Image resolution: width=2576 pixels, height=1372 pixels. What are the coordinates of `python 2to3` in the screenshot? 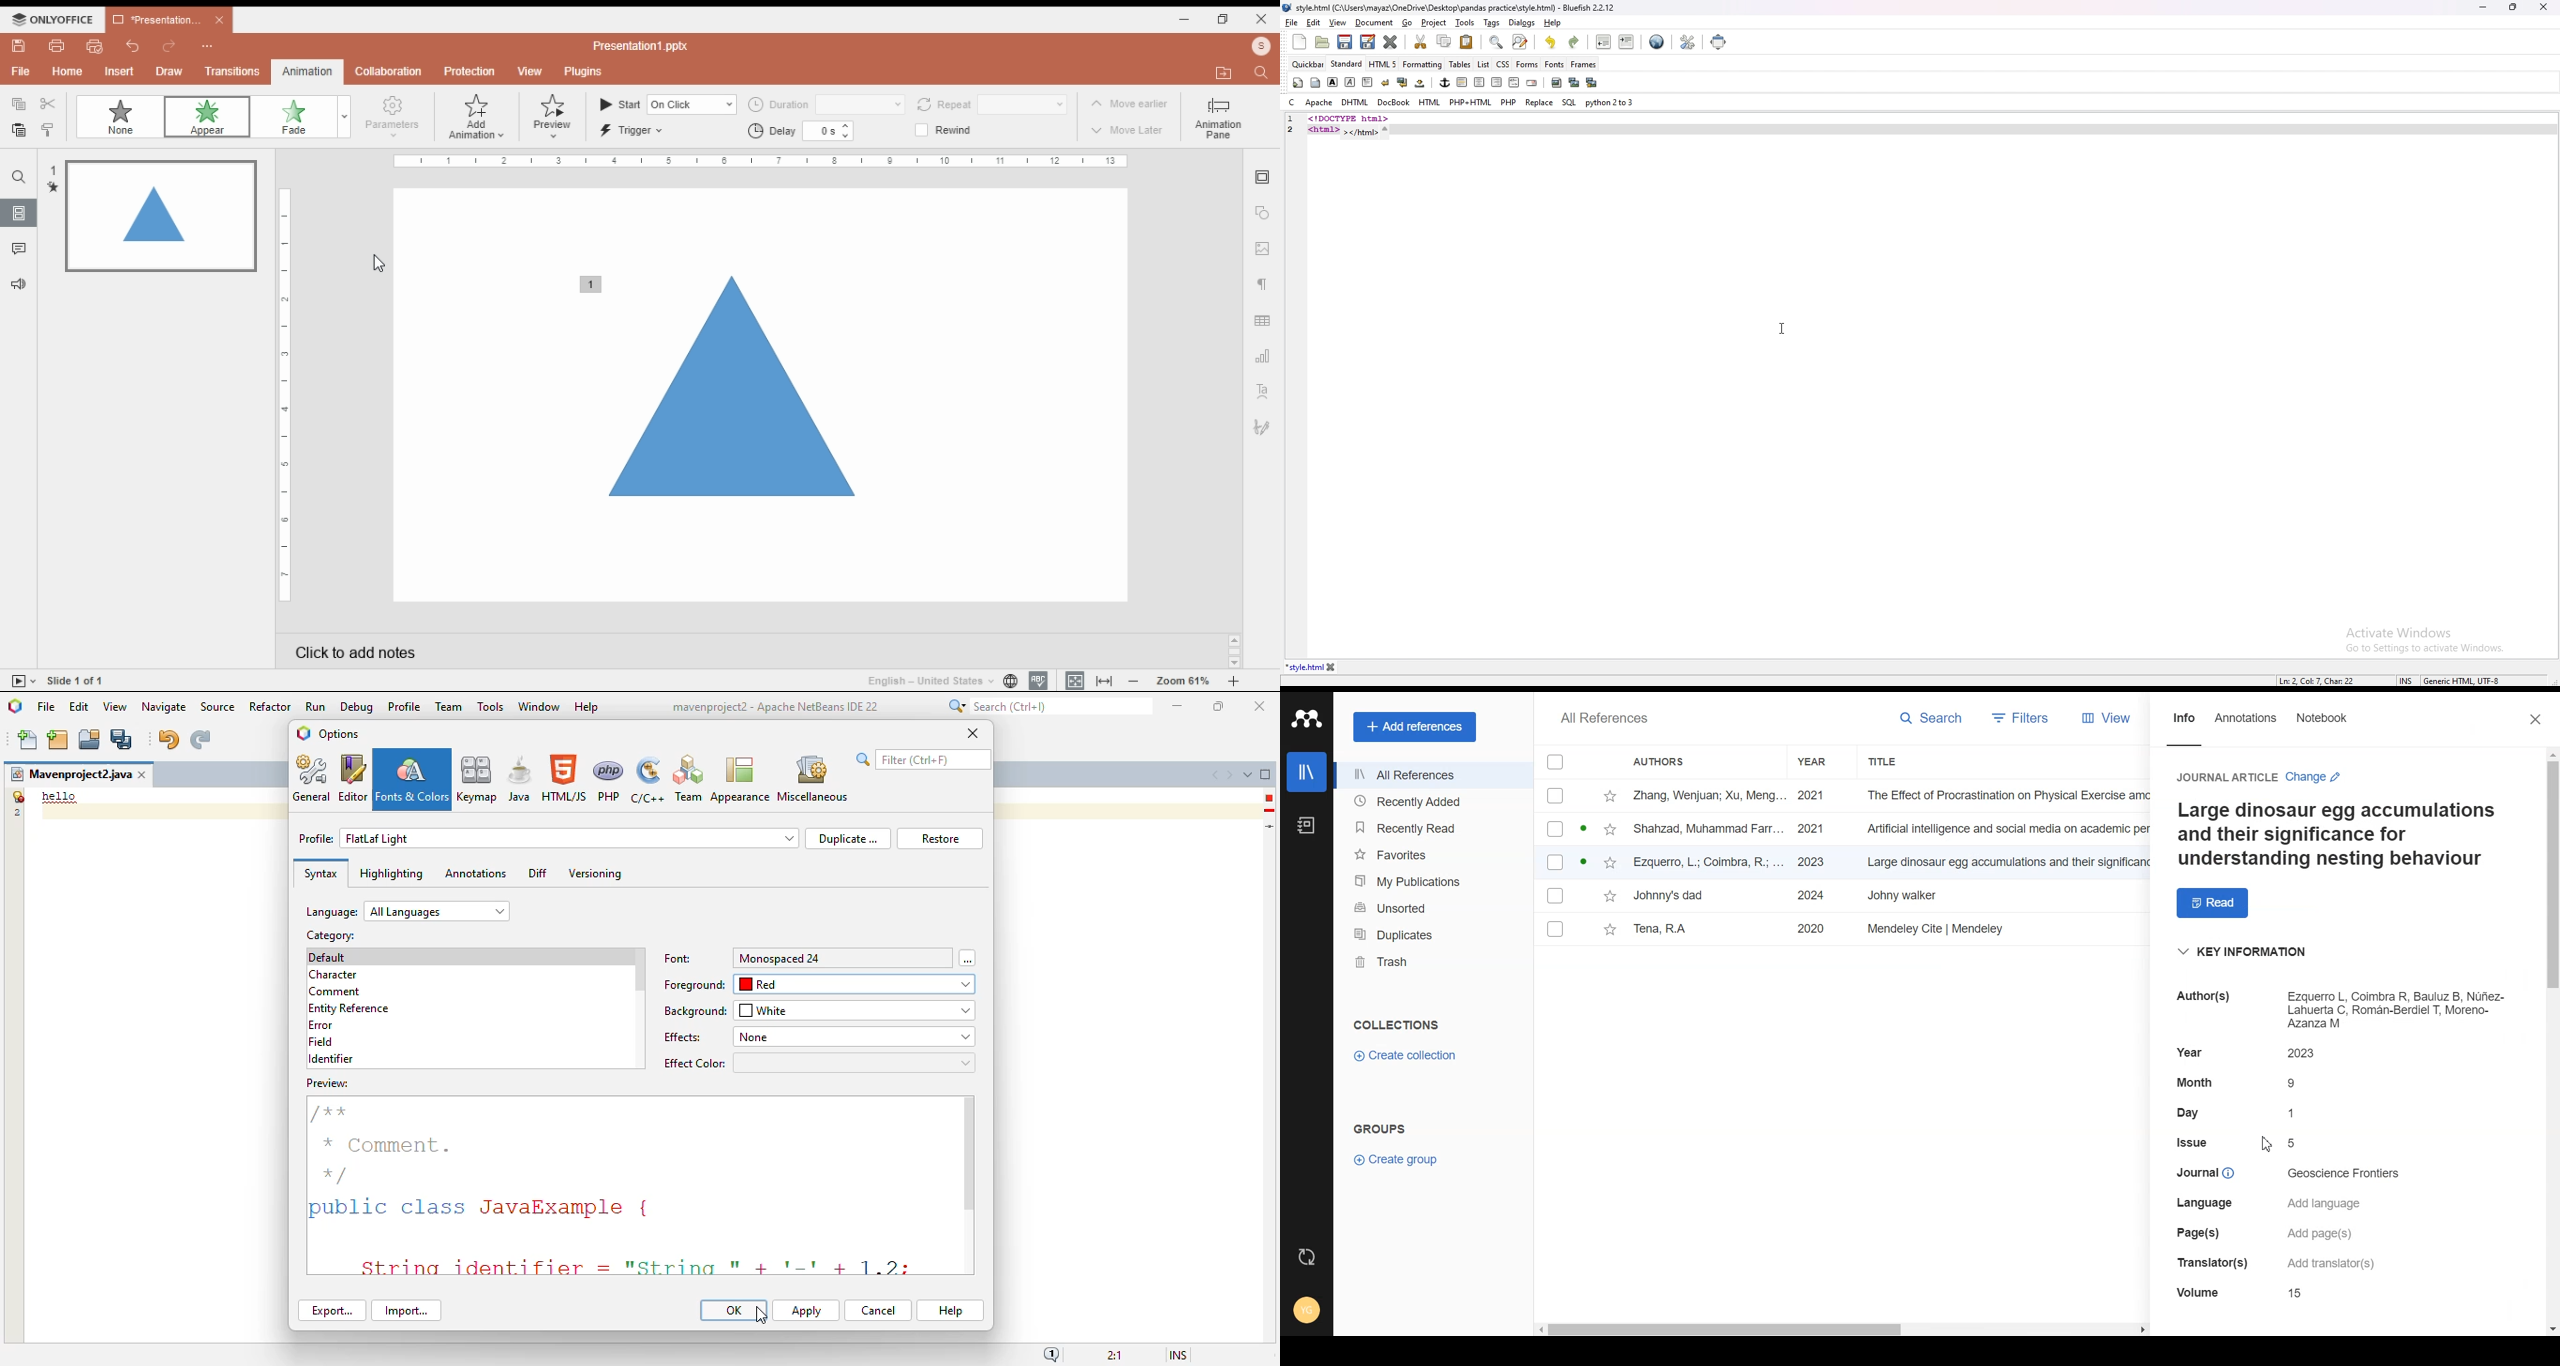 It's located at (1611, 103).